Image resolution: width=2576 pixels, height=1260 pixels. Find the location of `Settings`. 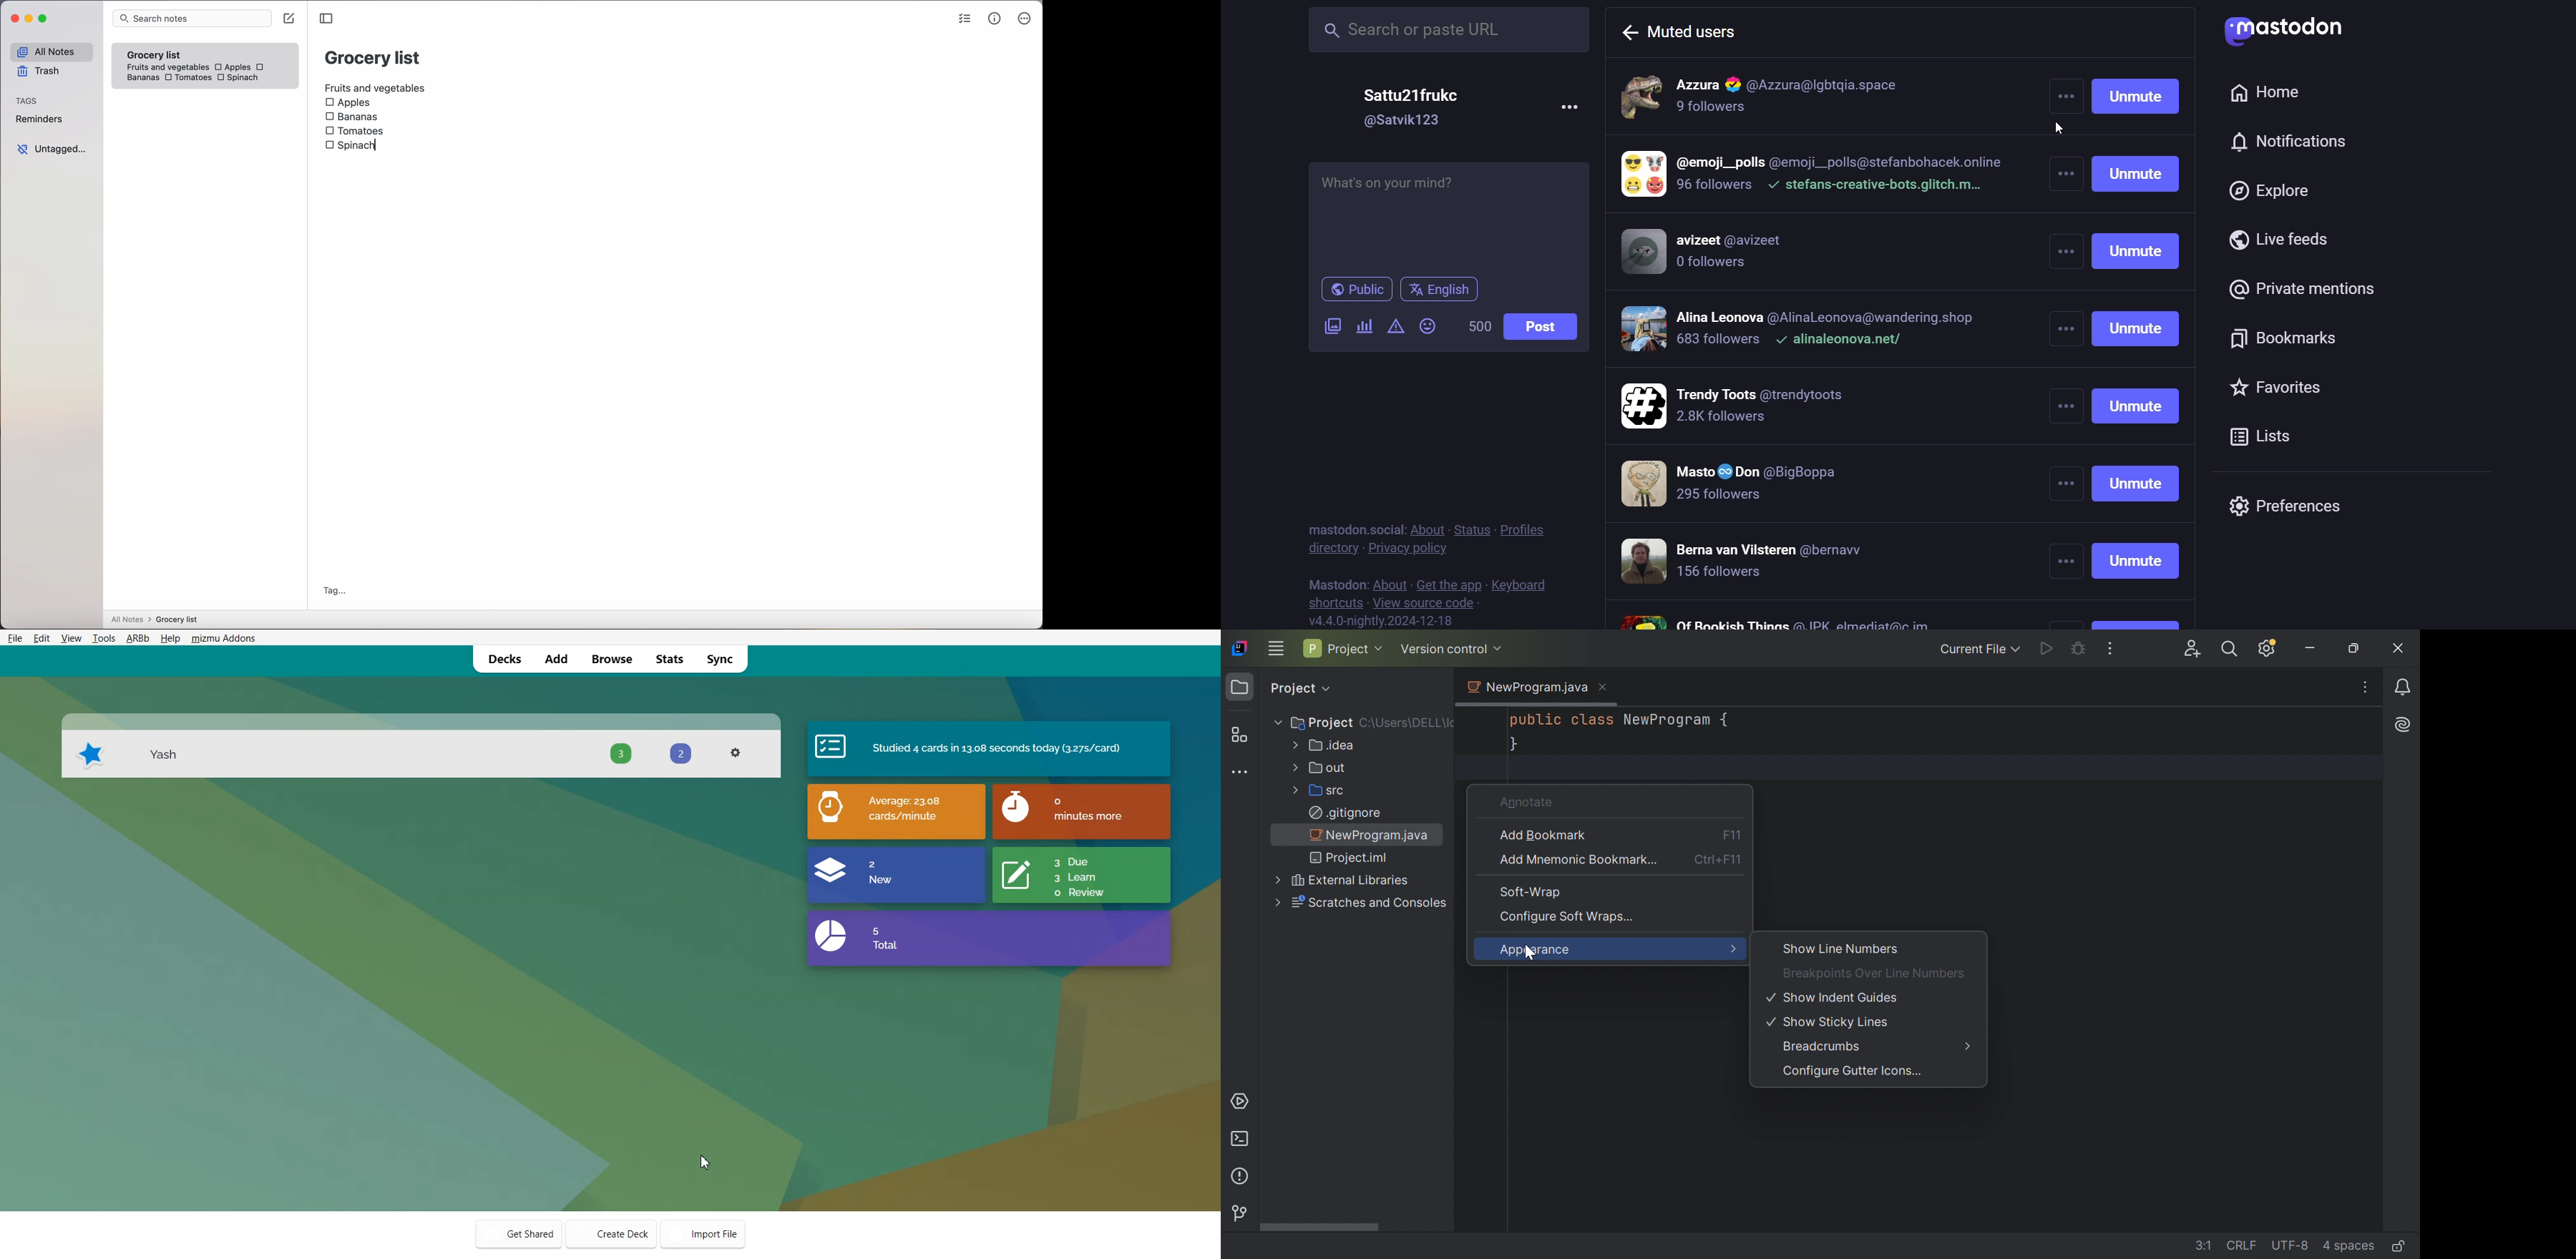

Settings is located at coordinates (737, 752).